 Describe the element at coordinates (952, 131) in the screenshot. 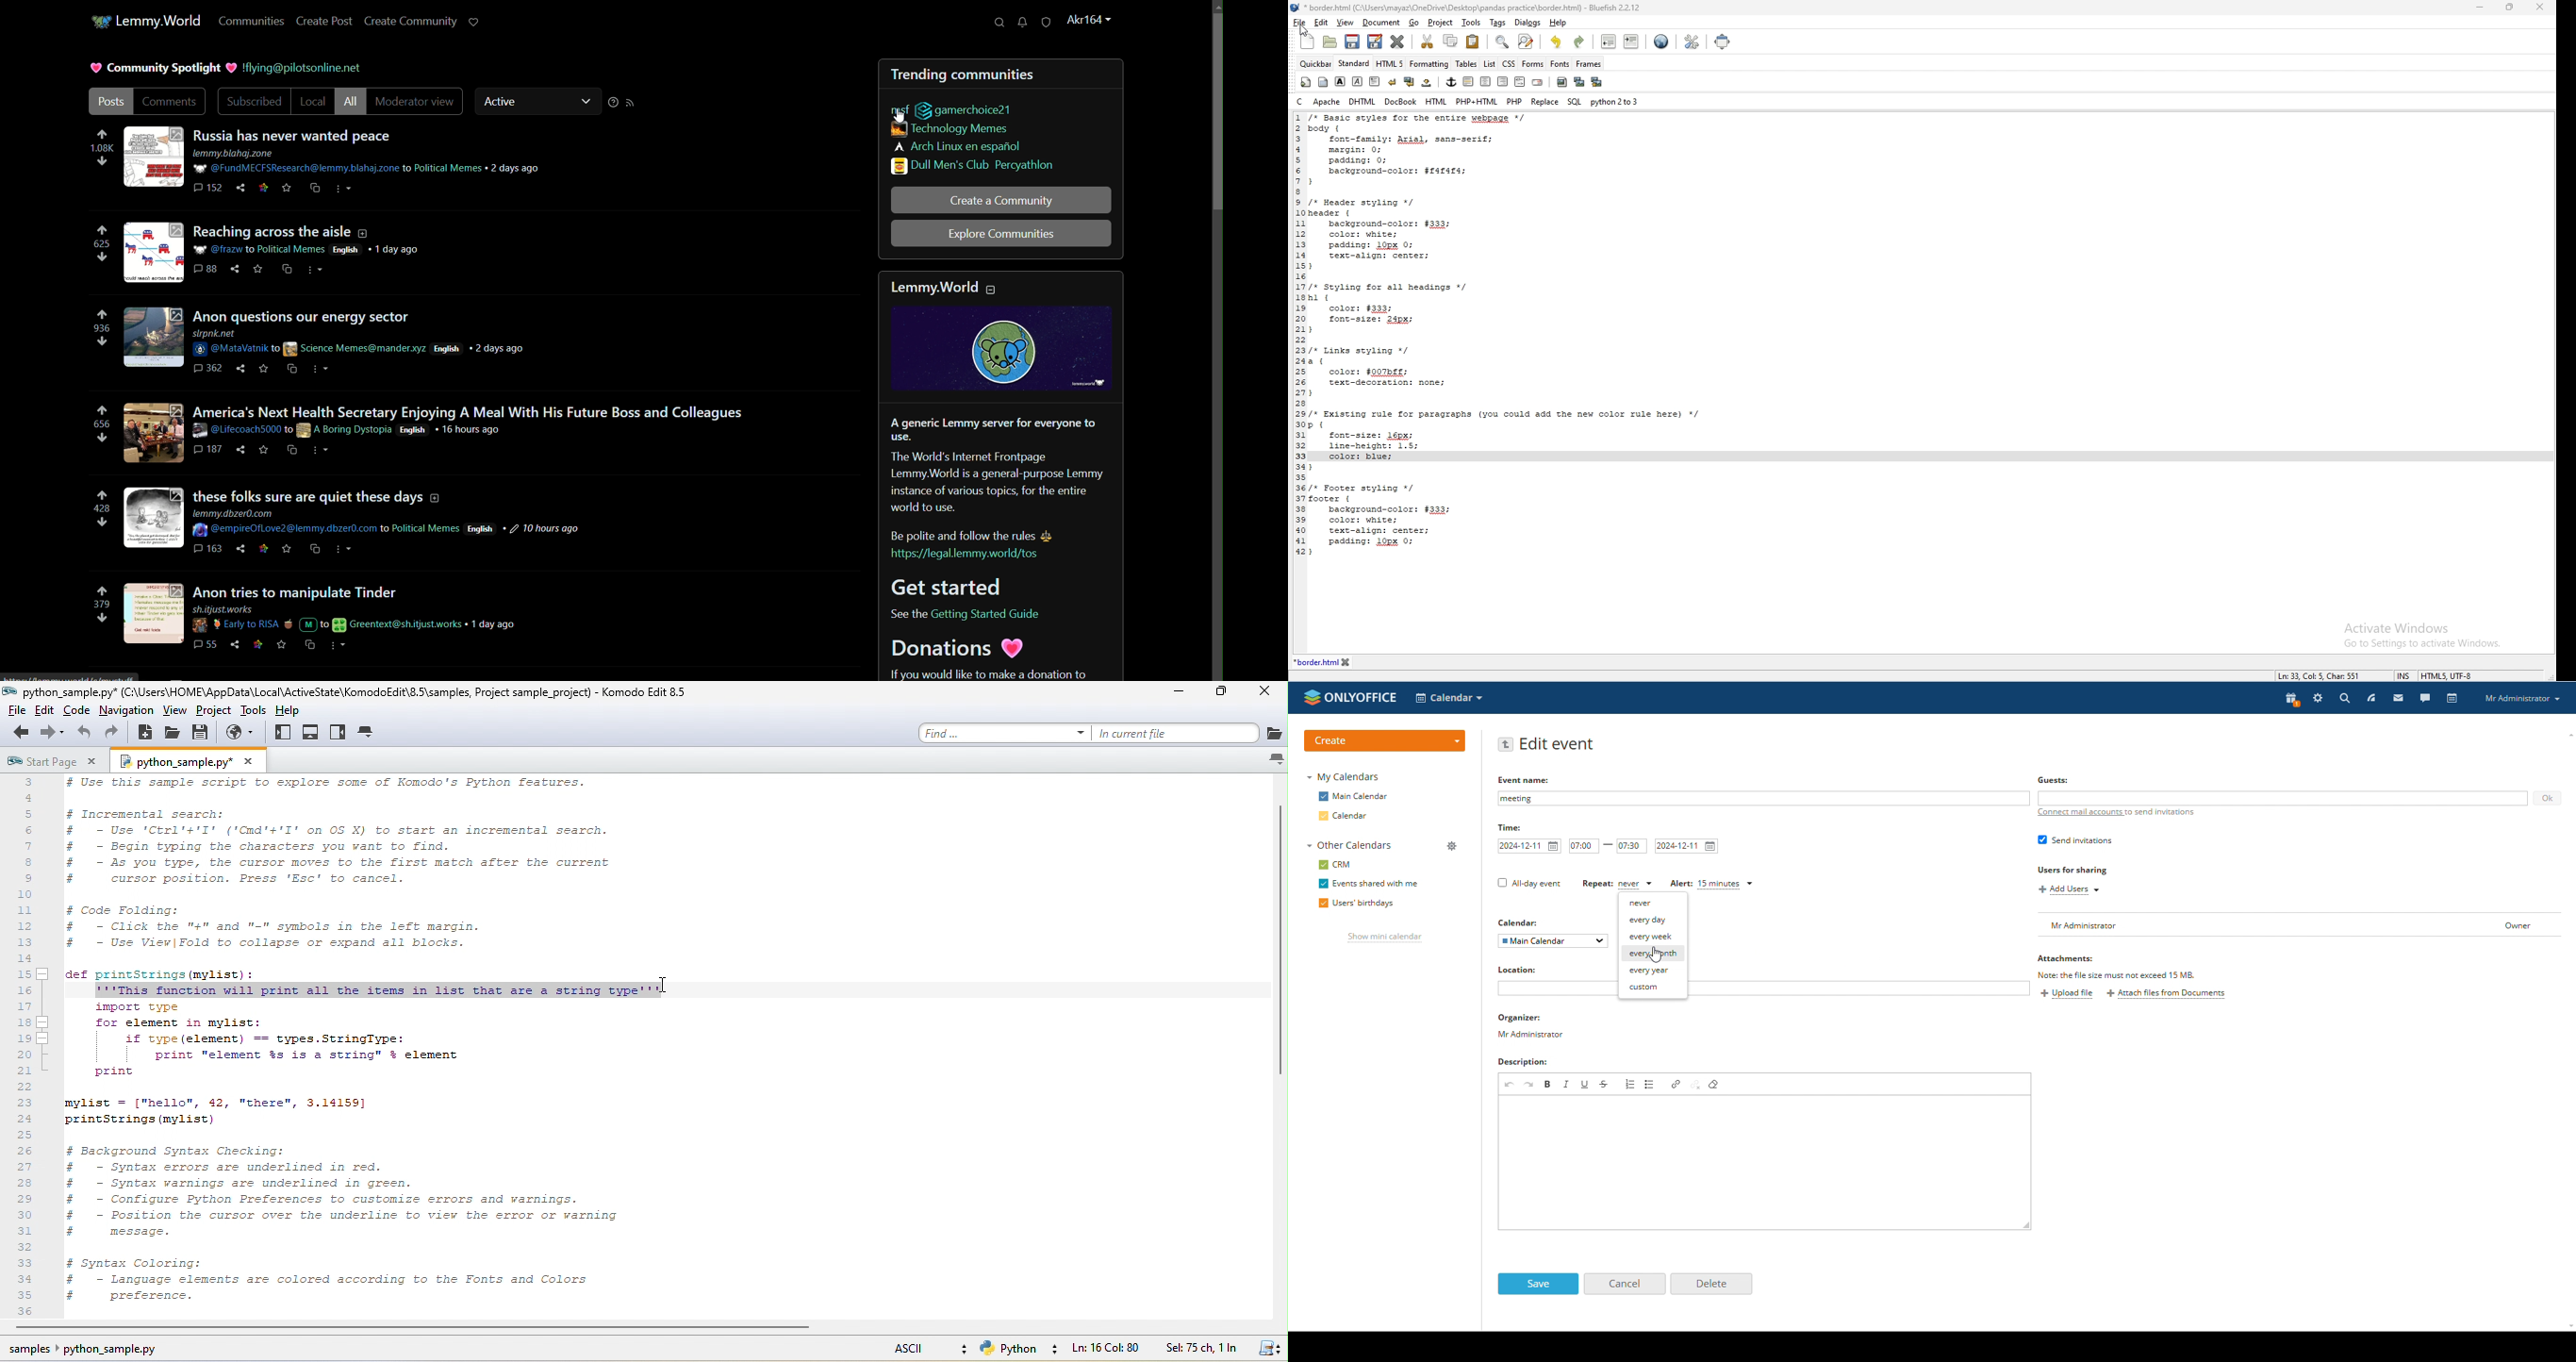

I see `community name 2` at that location.